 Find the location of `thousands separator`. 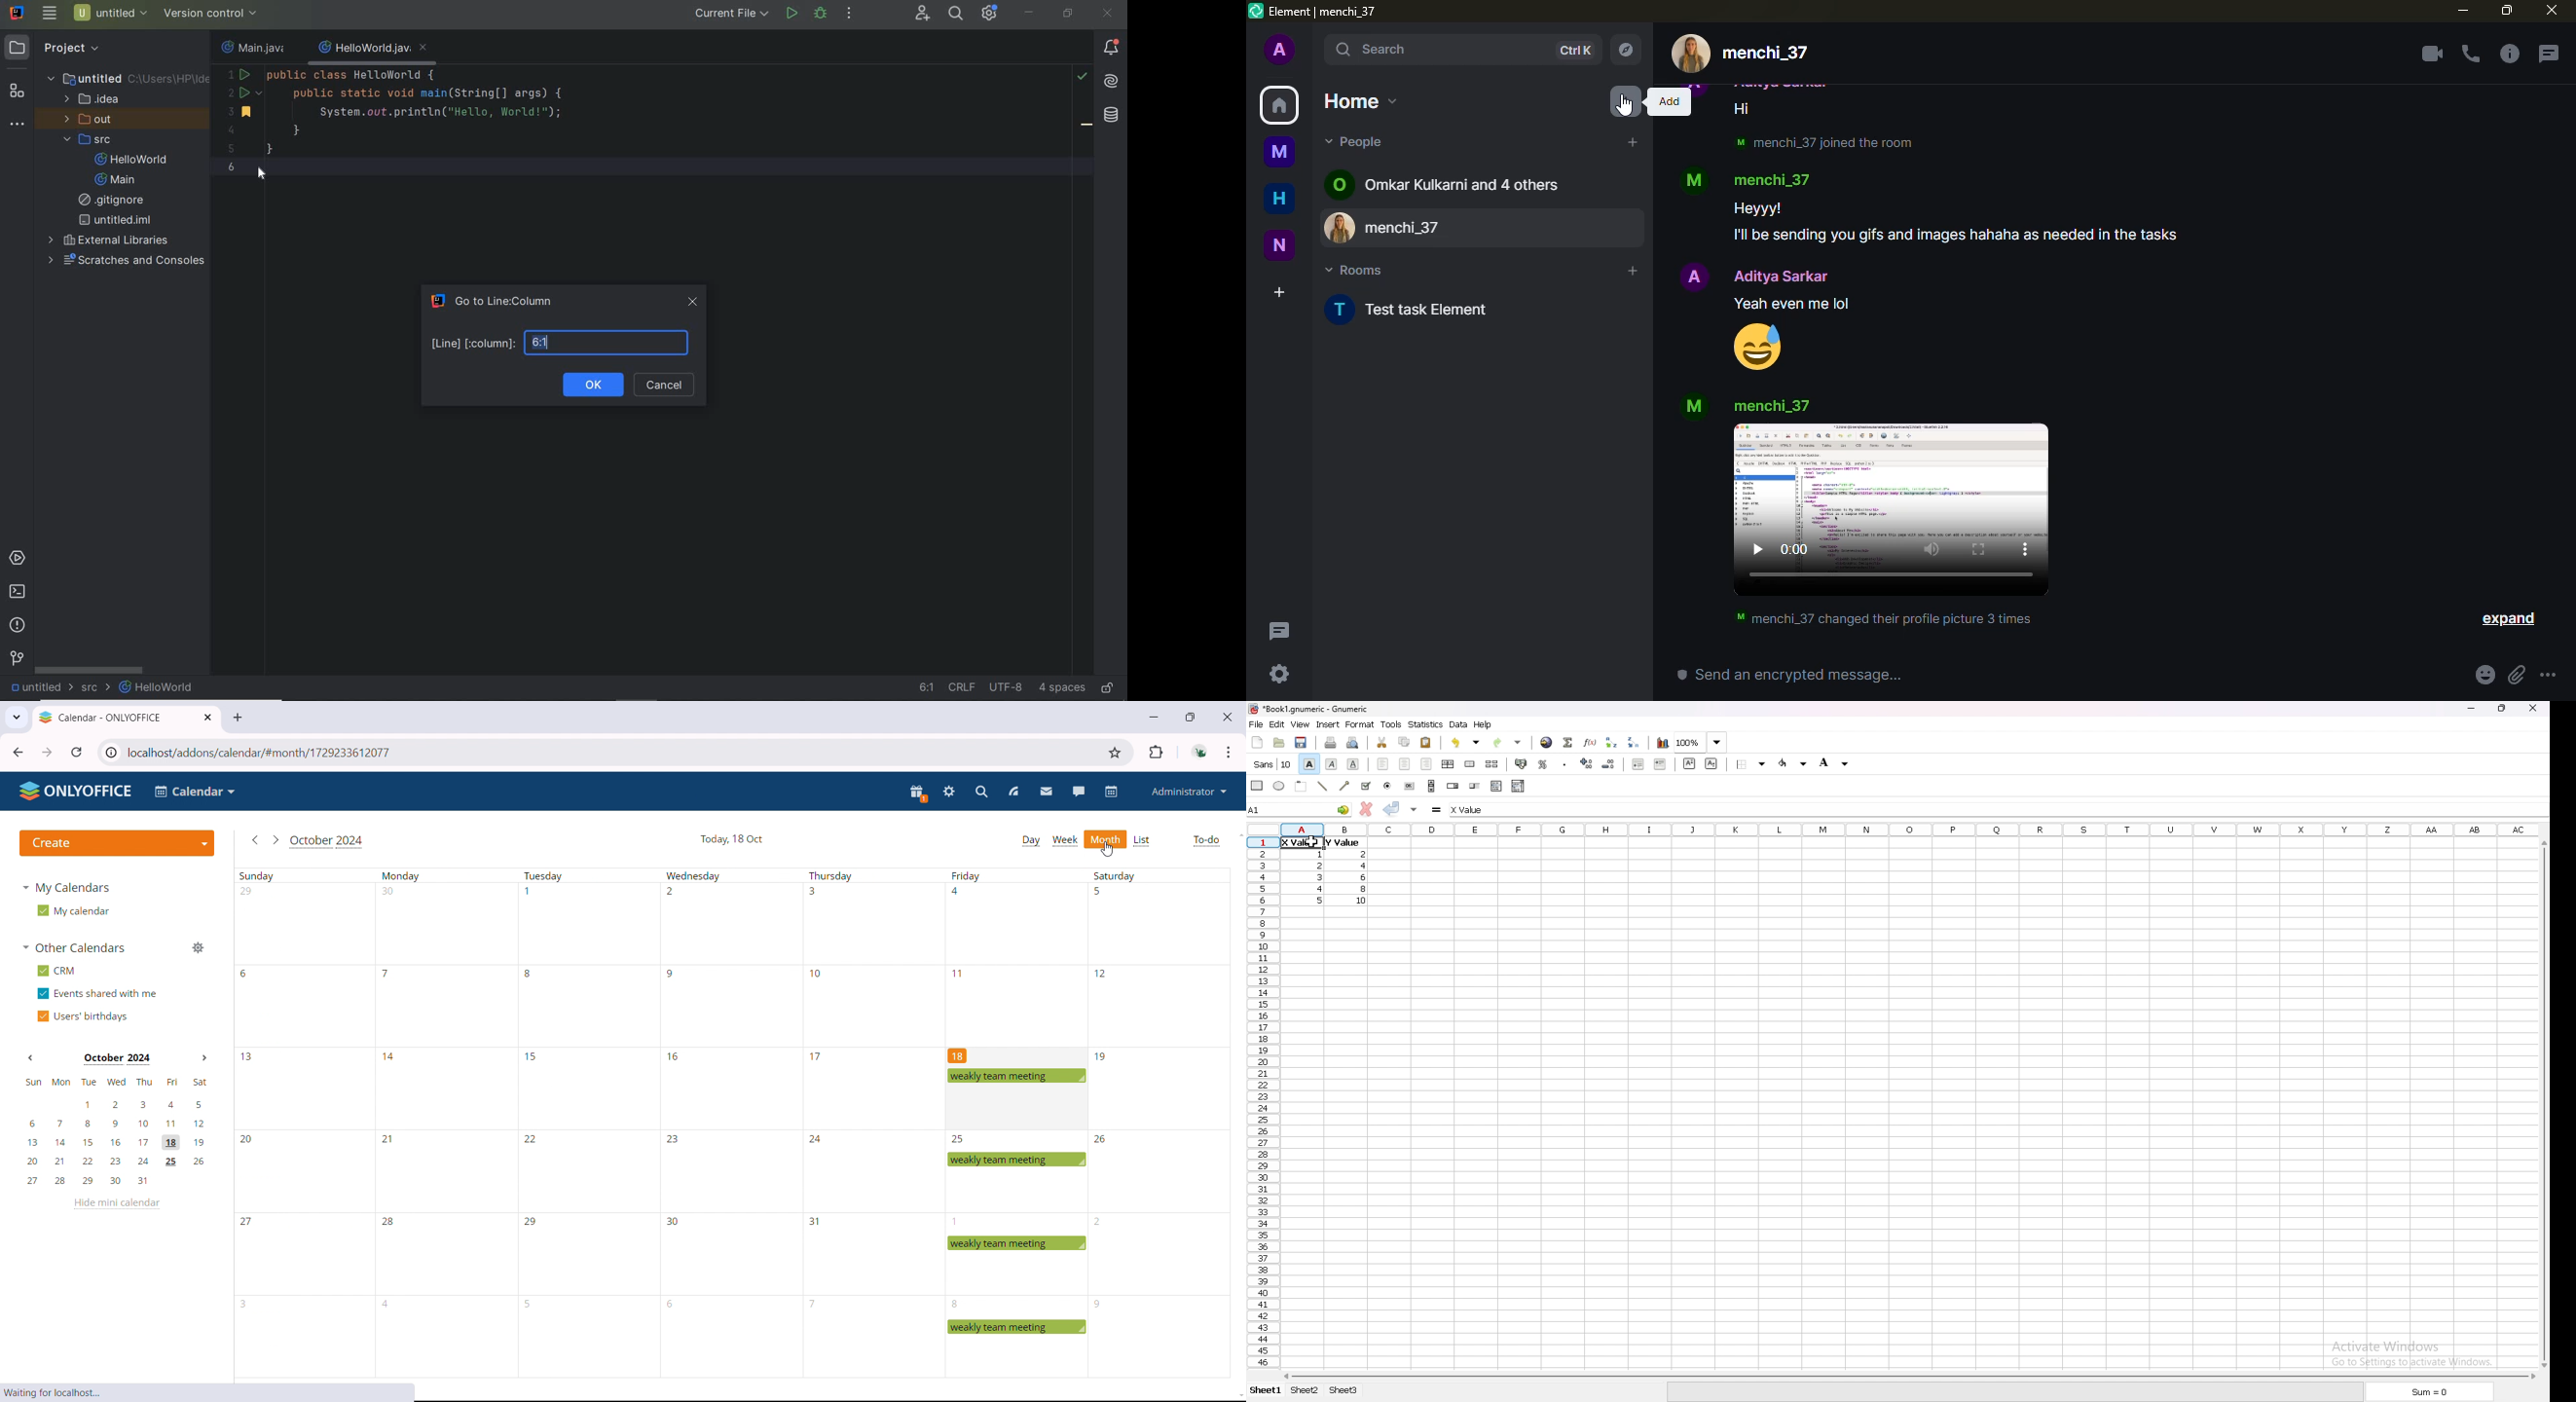

thousands separator is located at coordinates (1565, 763).